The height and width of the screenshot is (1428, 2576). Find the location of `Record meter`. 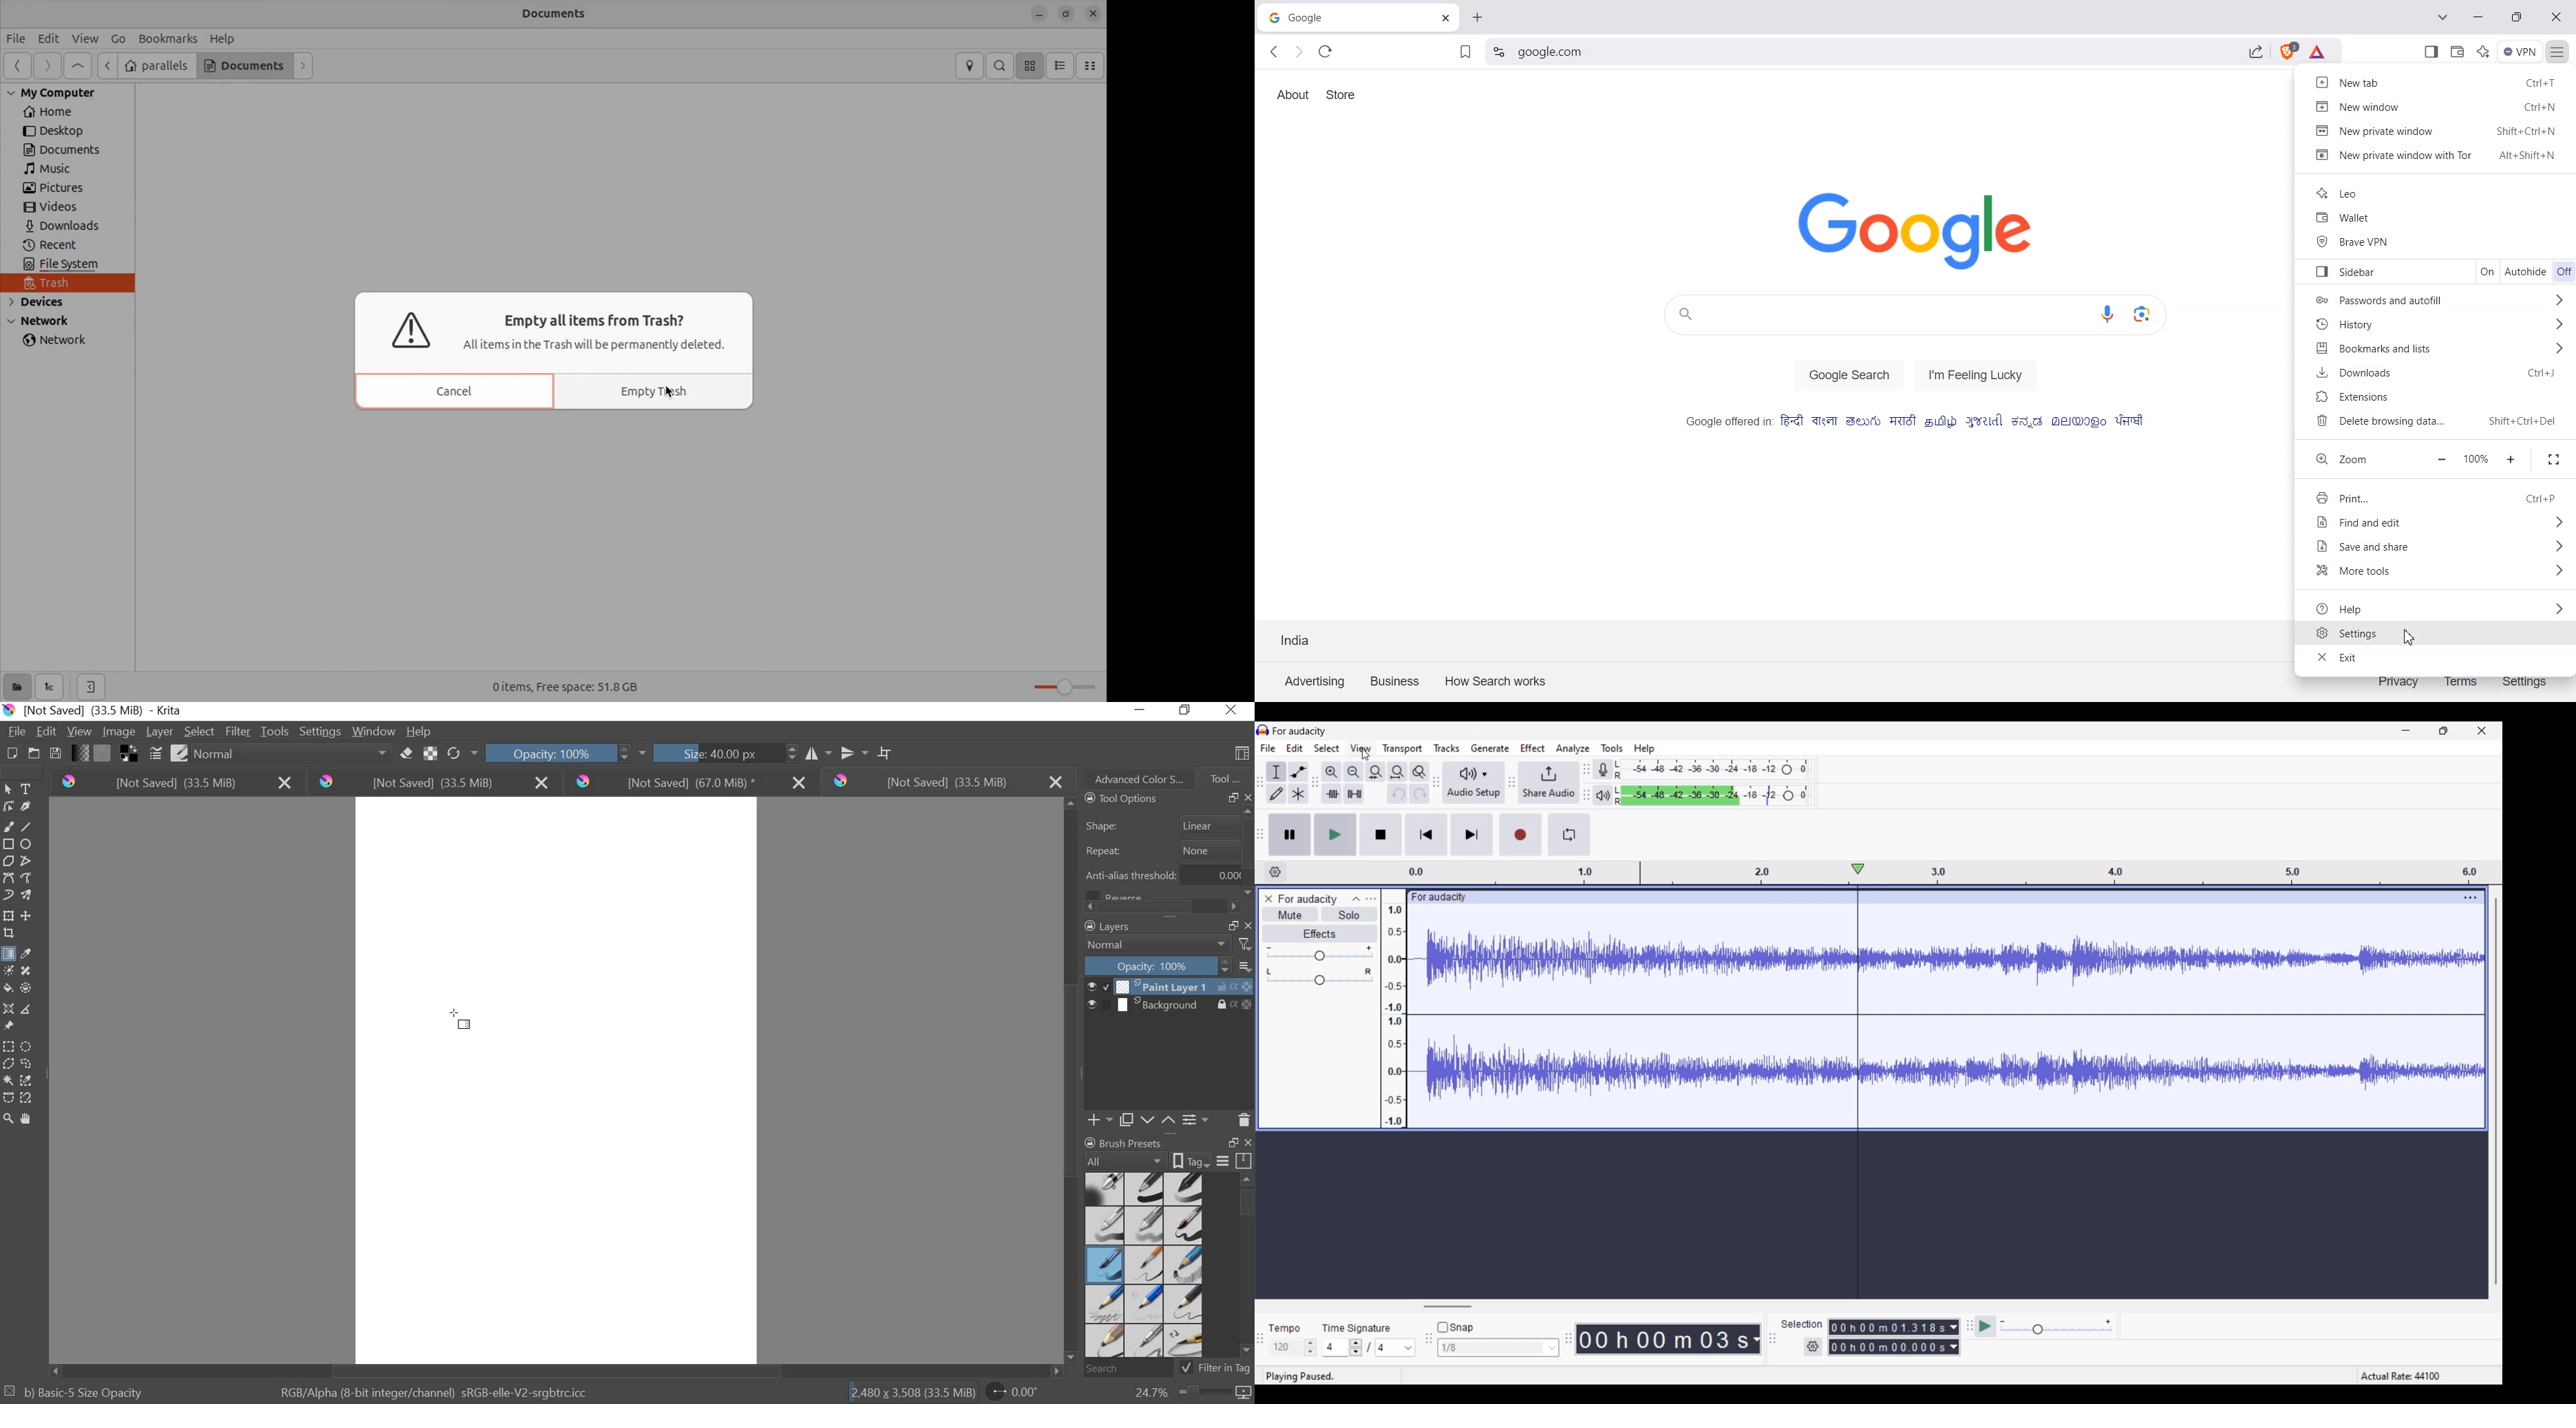

Record meter is located at coordinates (1600, 769).